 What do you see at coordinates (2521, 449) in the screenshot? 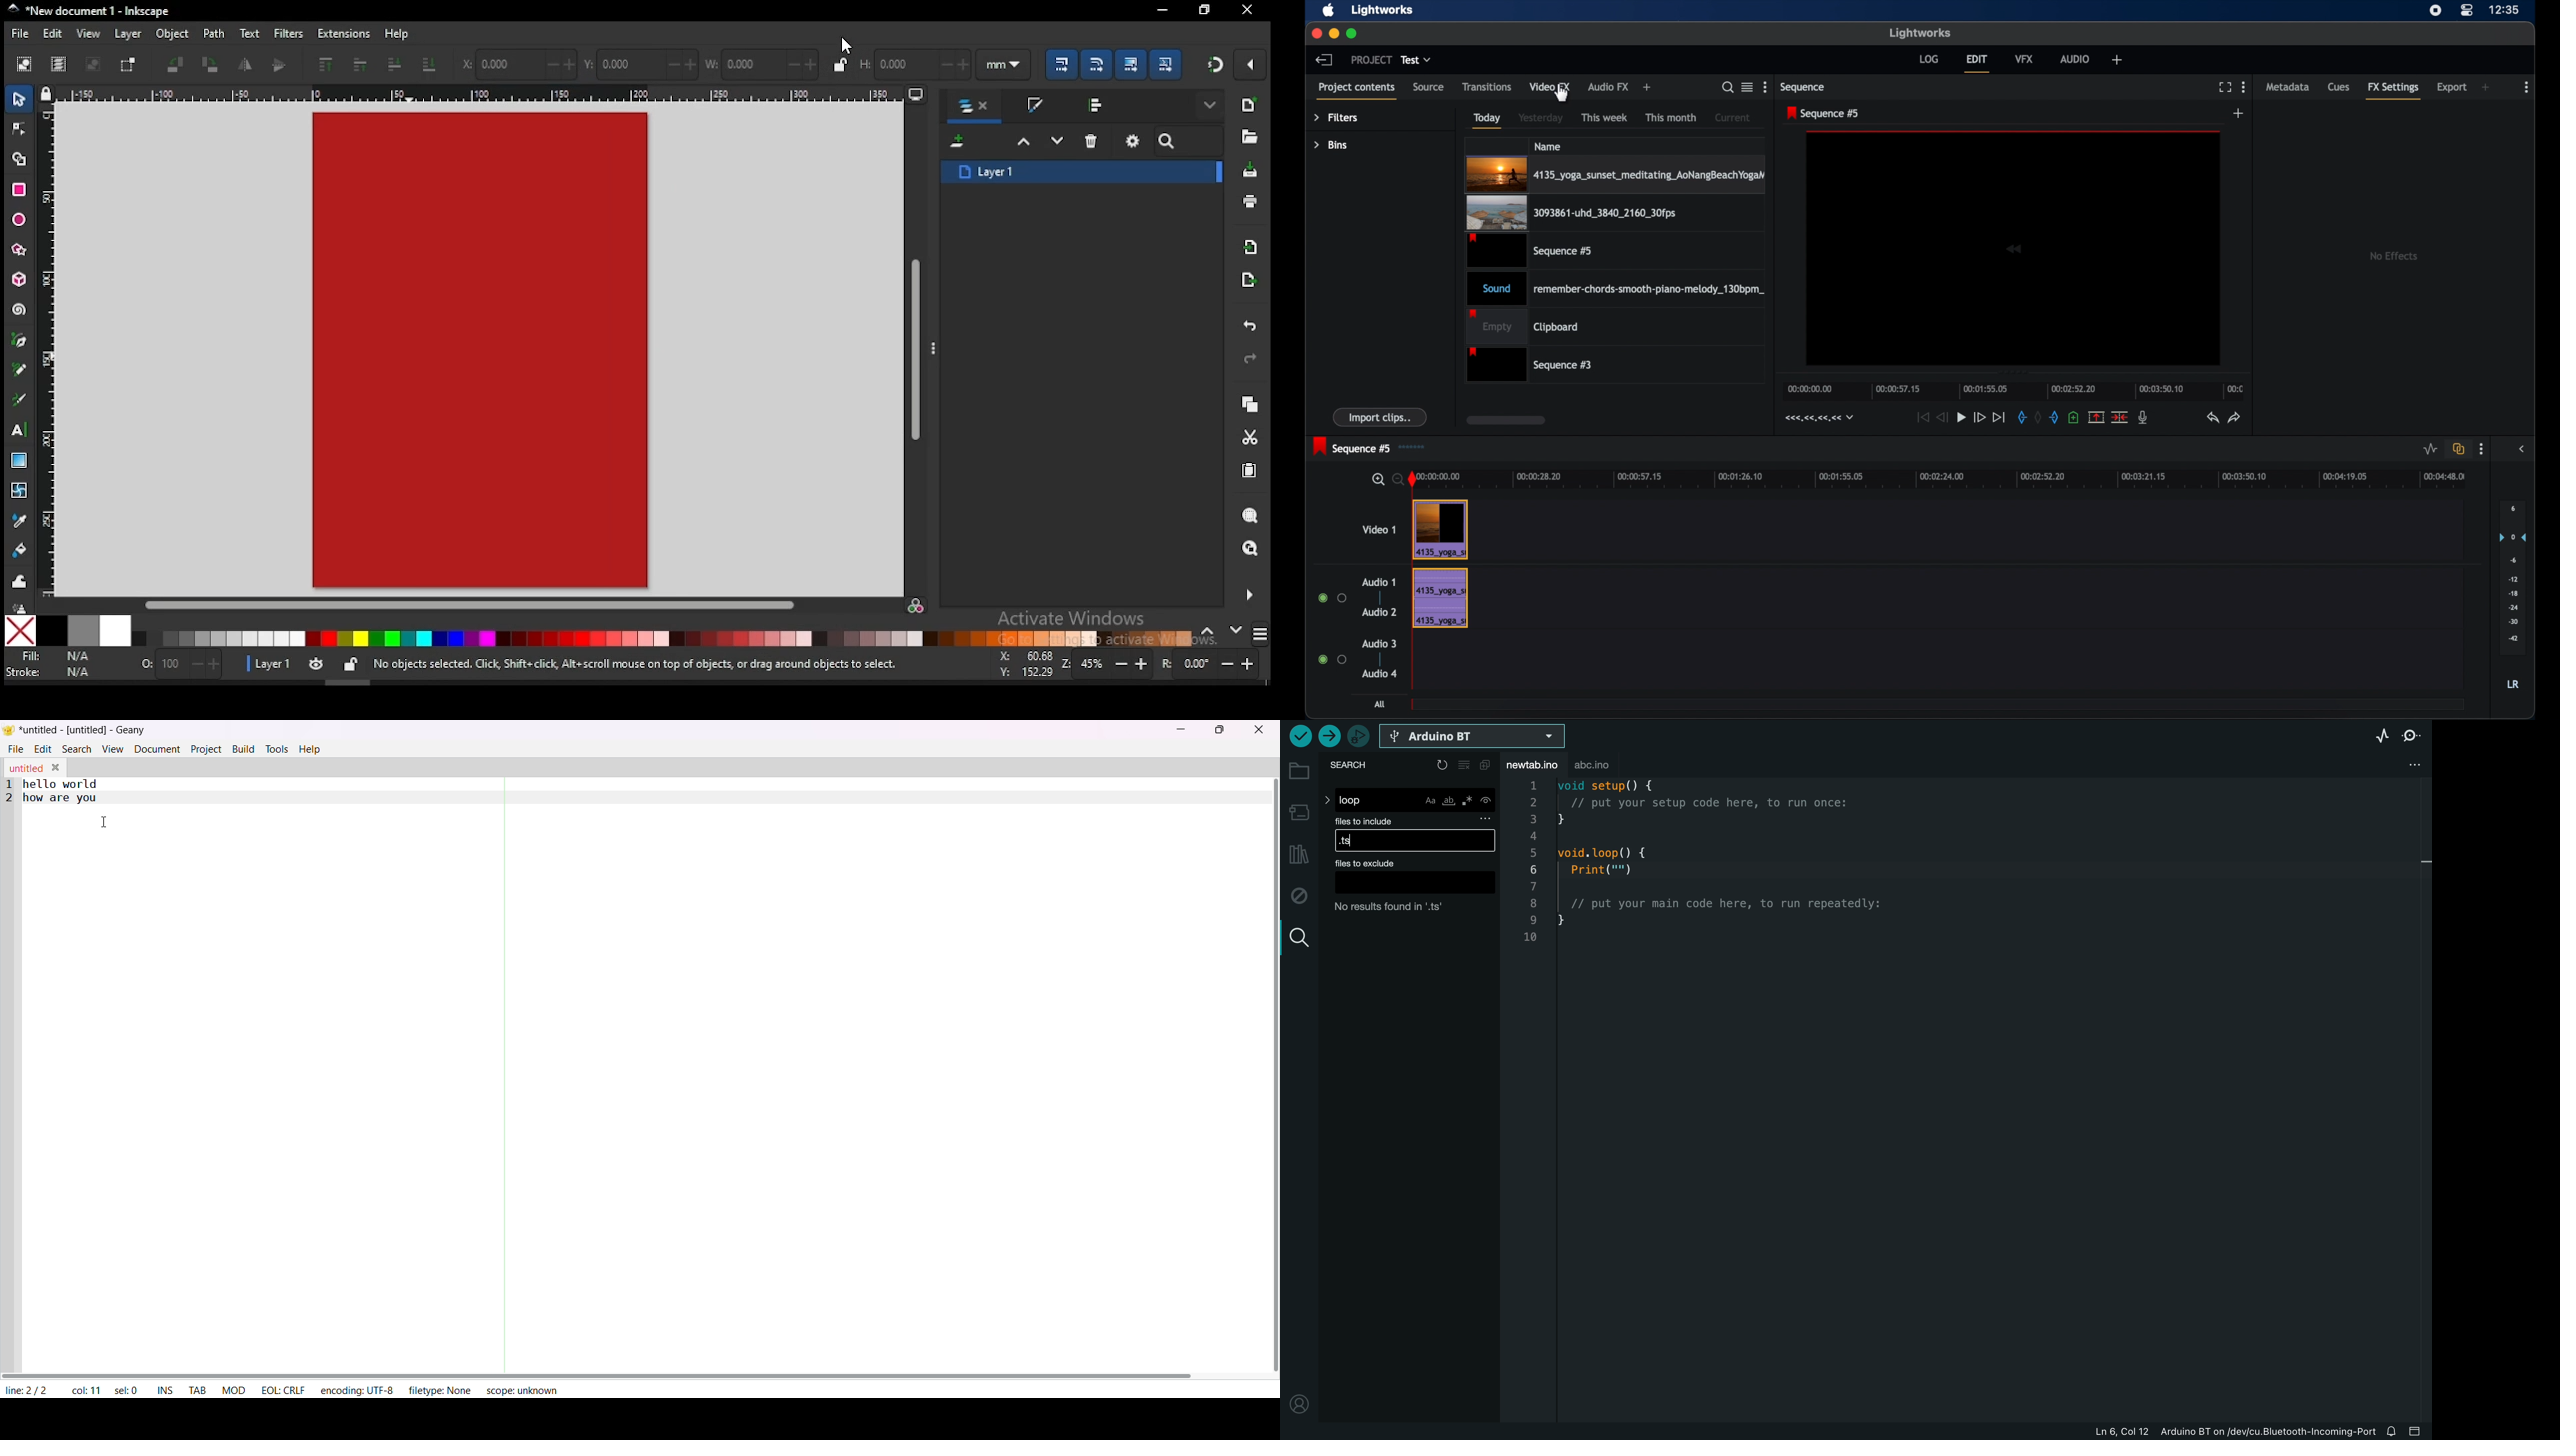
I see `sidebar` at bounding box center [2521, 449].